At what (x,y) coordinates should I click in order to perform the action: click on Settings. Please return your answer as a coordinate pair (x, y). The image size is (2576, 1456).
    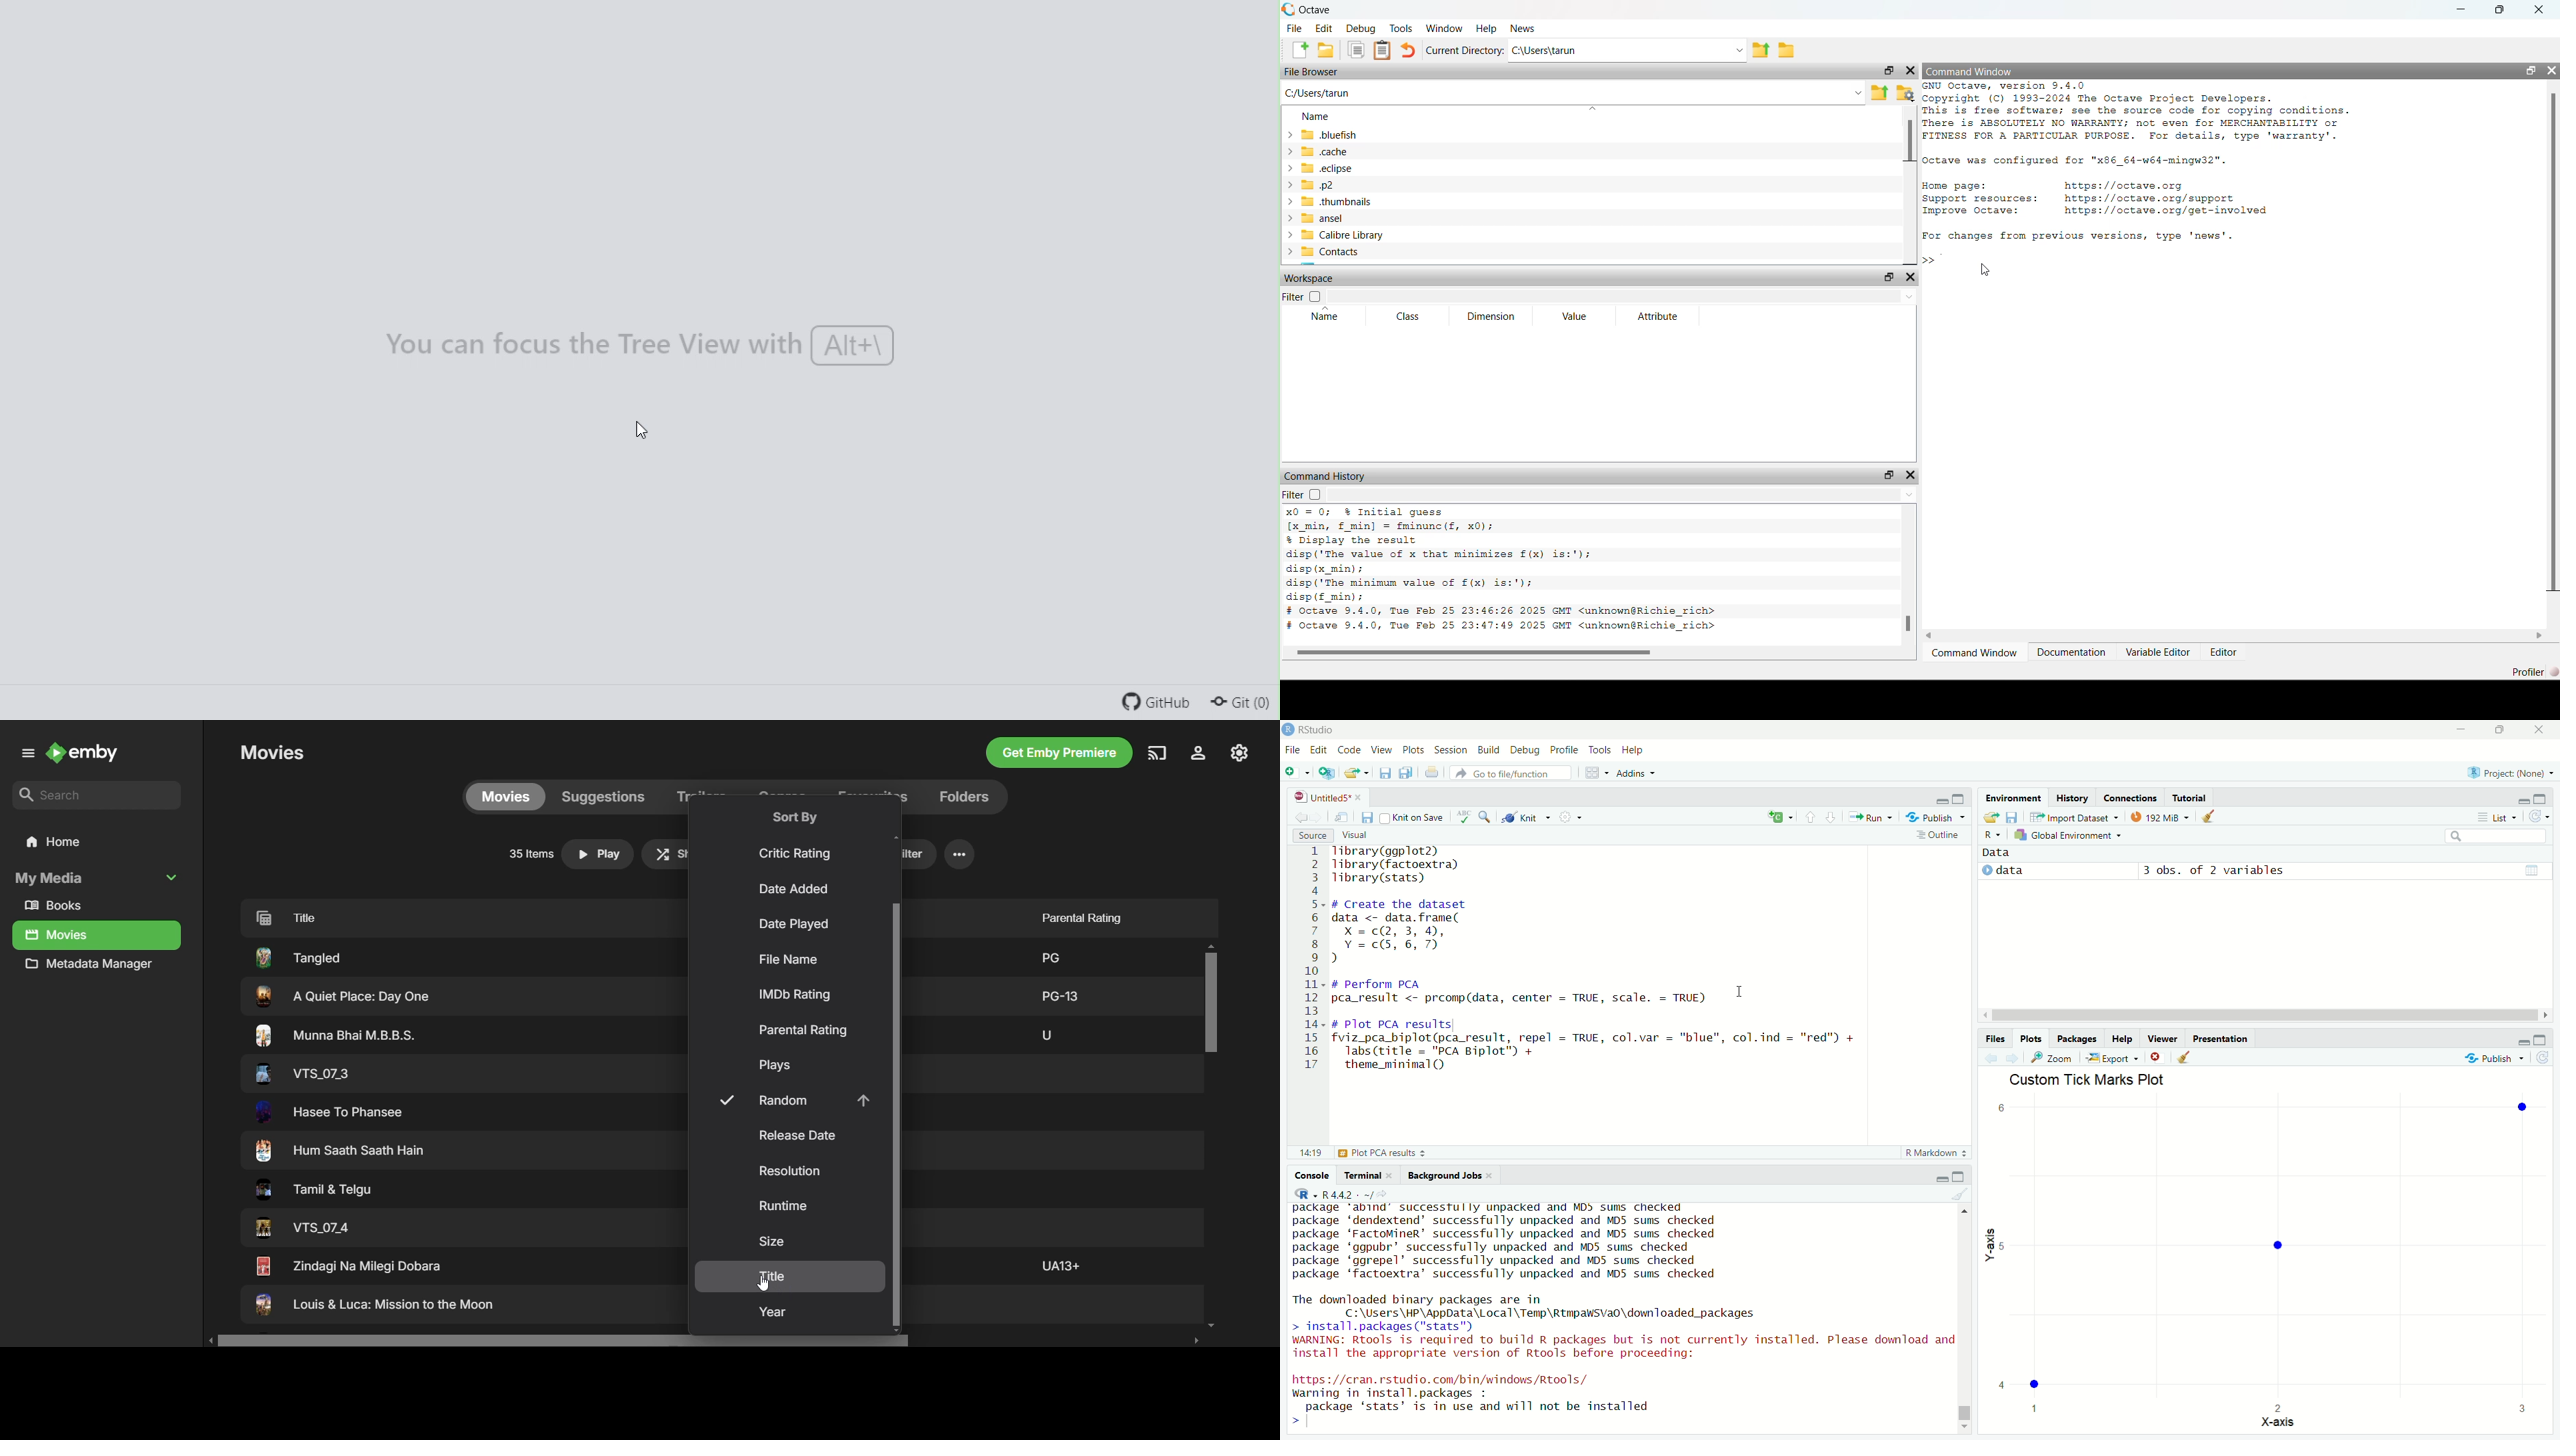
    Looking at the image, I should click on (1196, 754).